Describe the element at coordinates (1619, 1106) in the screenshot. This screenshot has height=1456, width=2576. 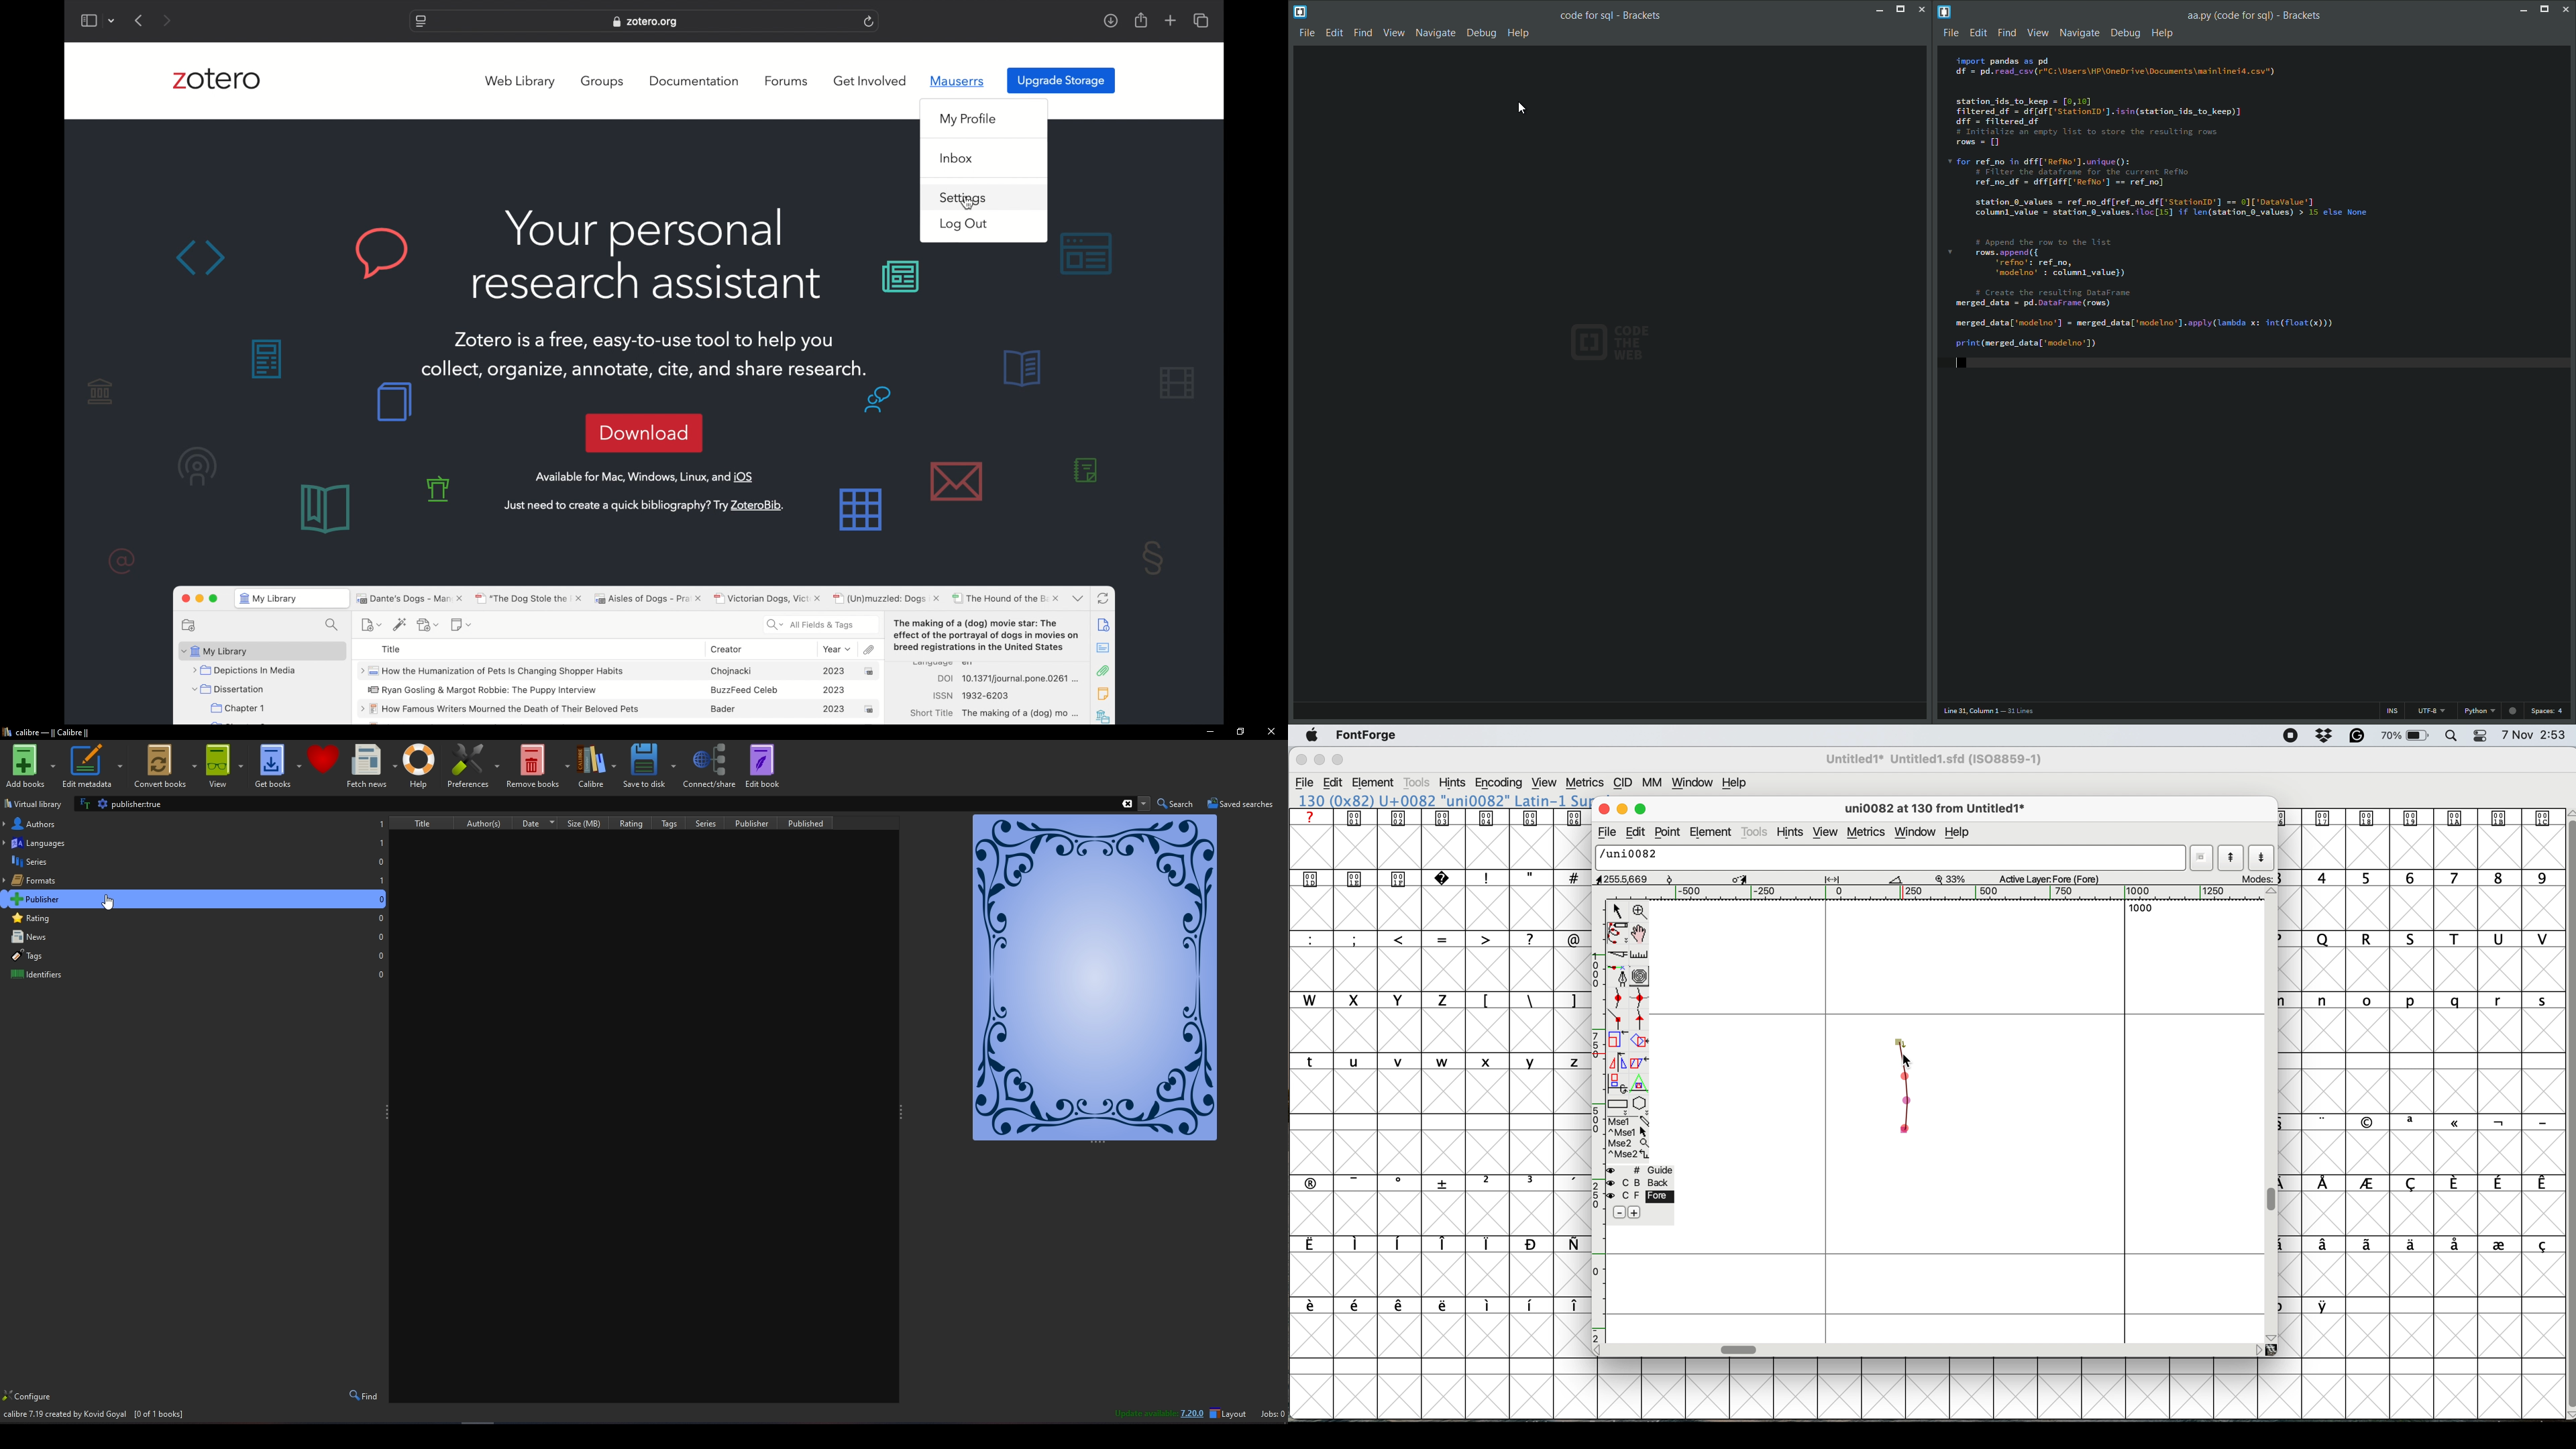
I see `rectangle or box` at that location.